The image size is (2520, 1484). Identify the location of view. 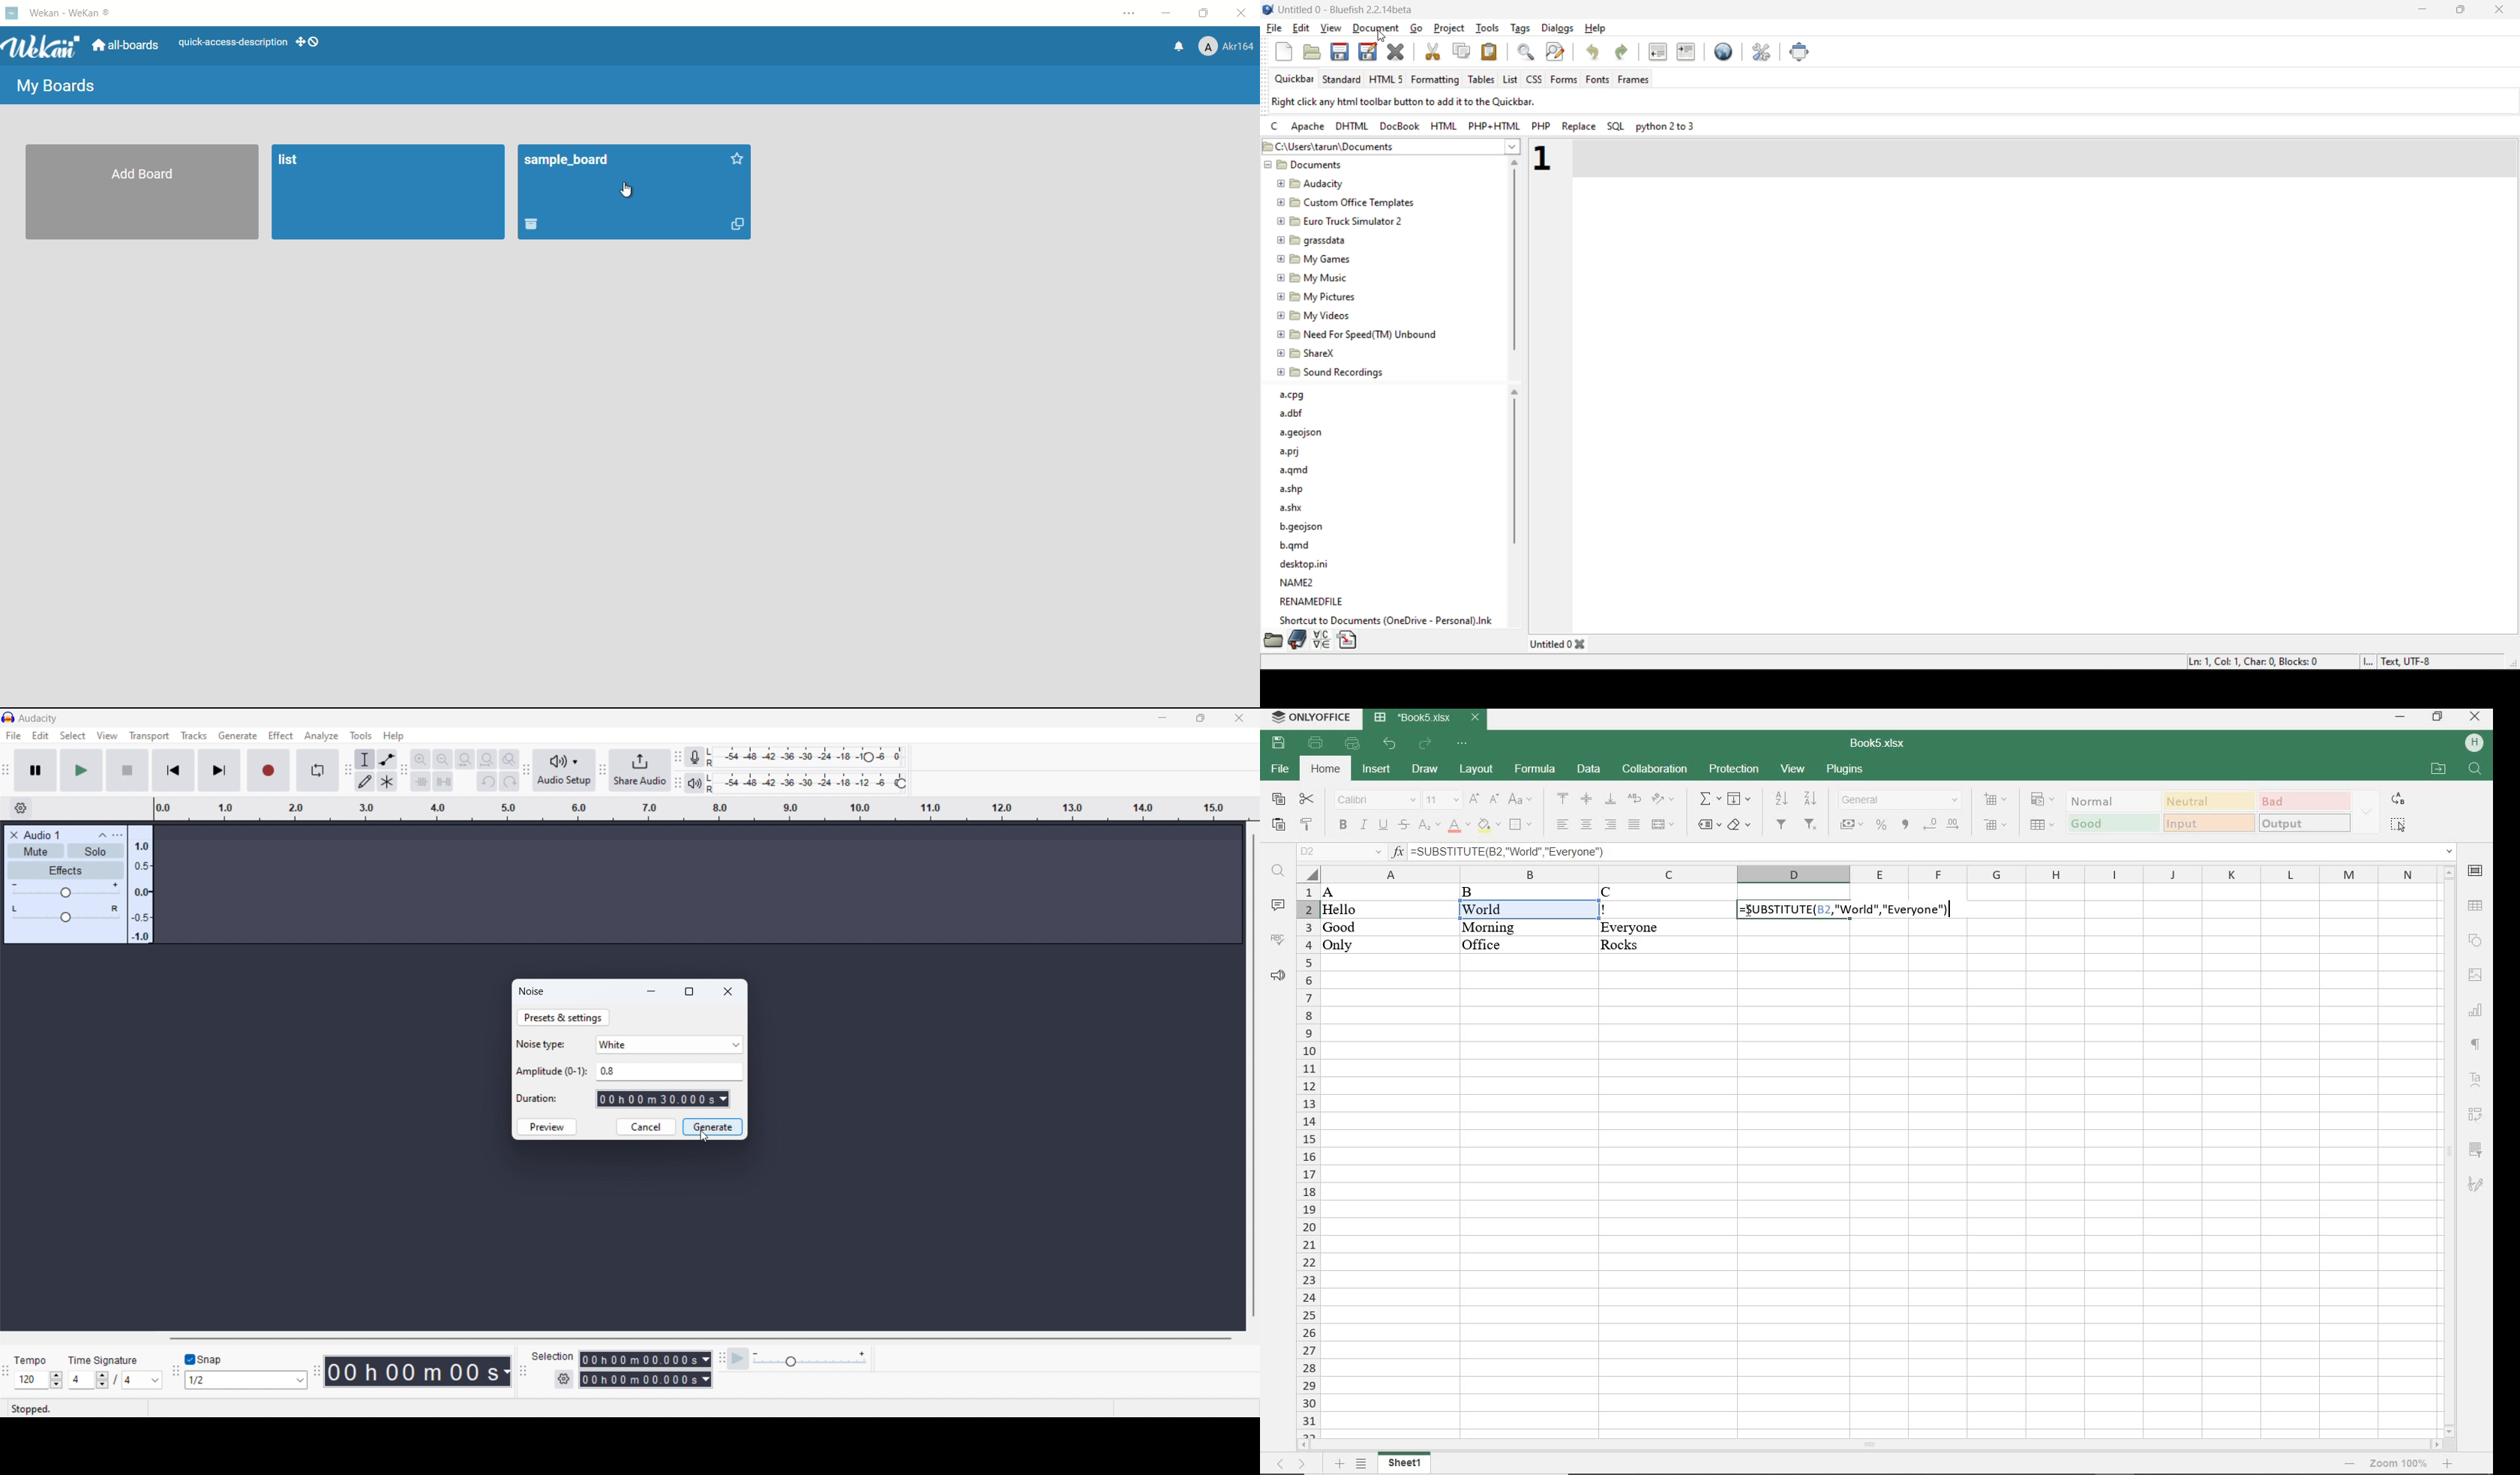
(1794, 770).